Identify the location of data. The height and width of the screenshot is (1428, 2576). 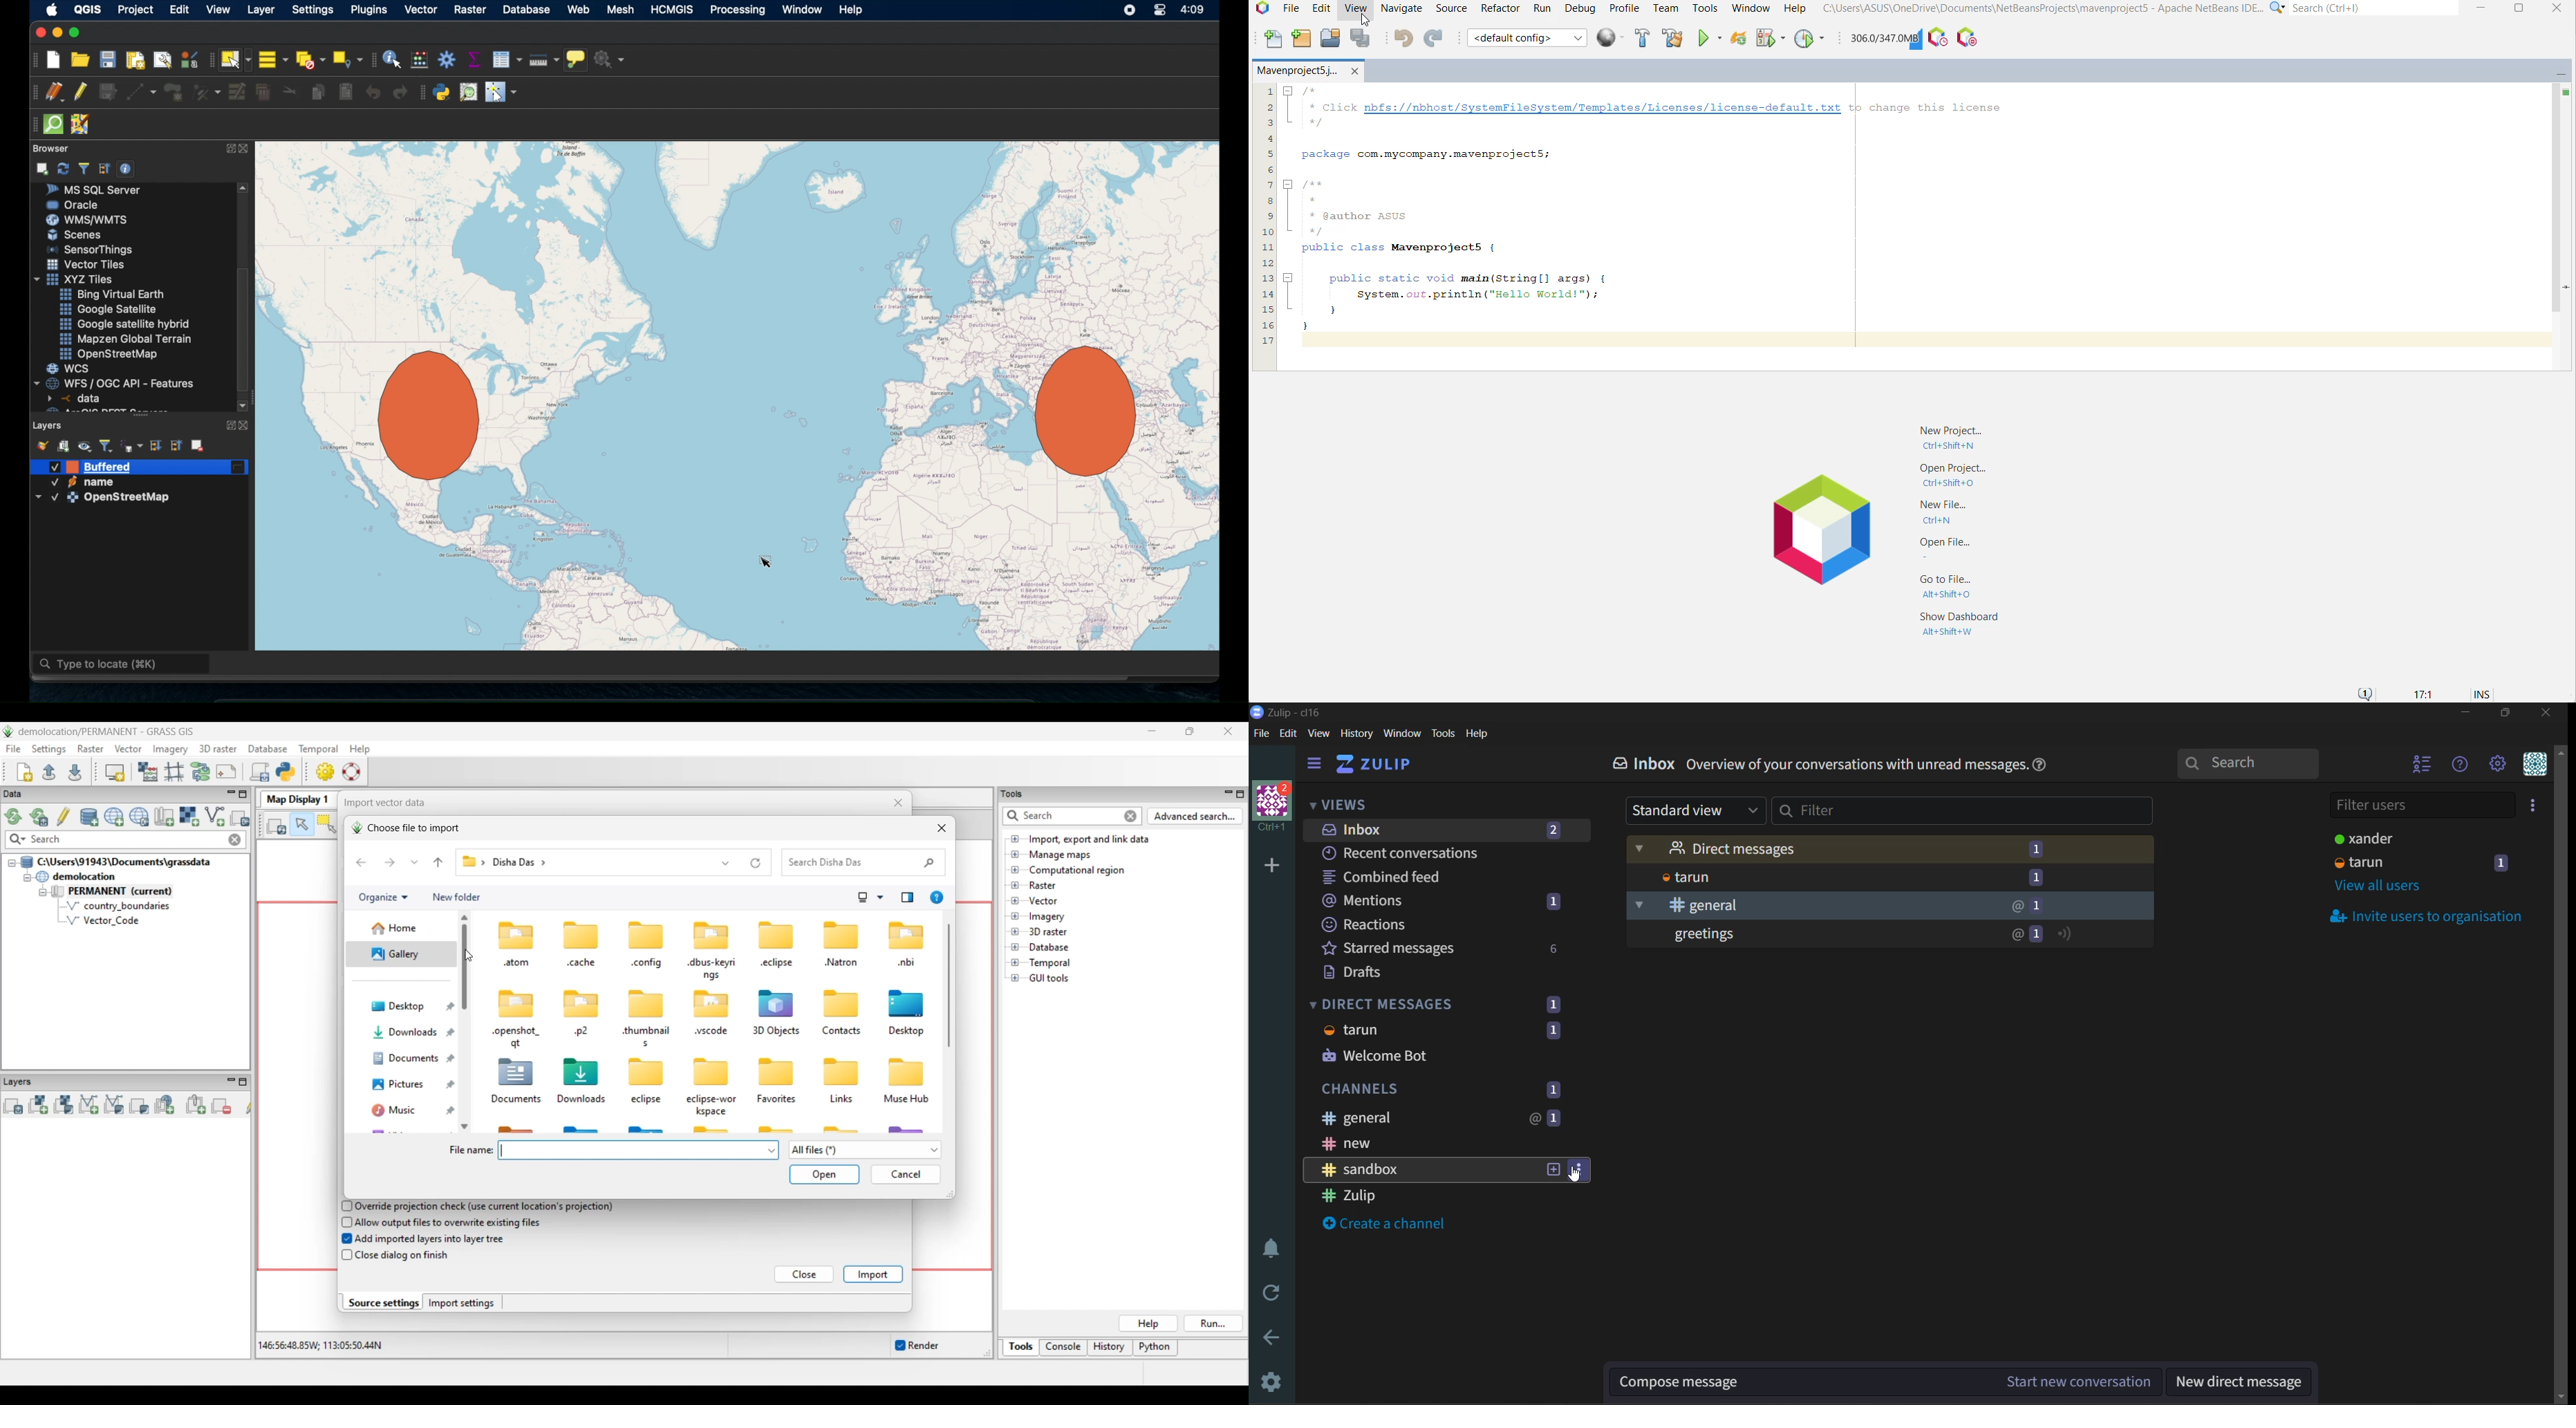
(76, 398).